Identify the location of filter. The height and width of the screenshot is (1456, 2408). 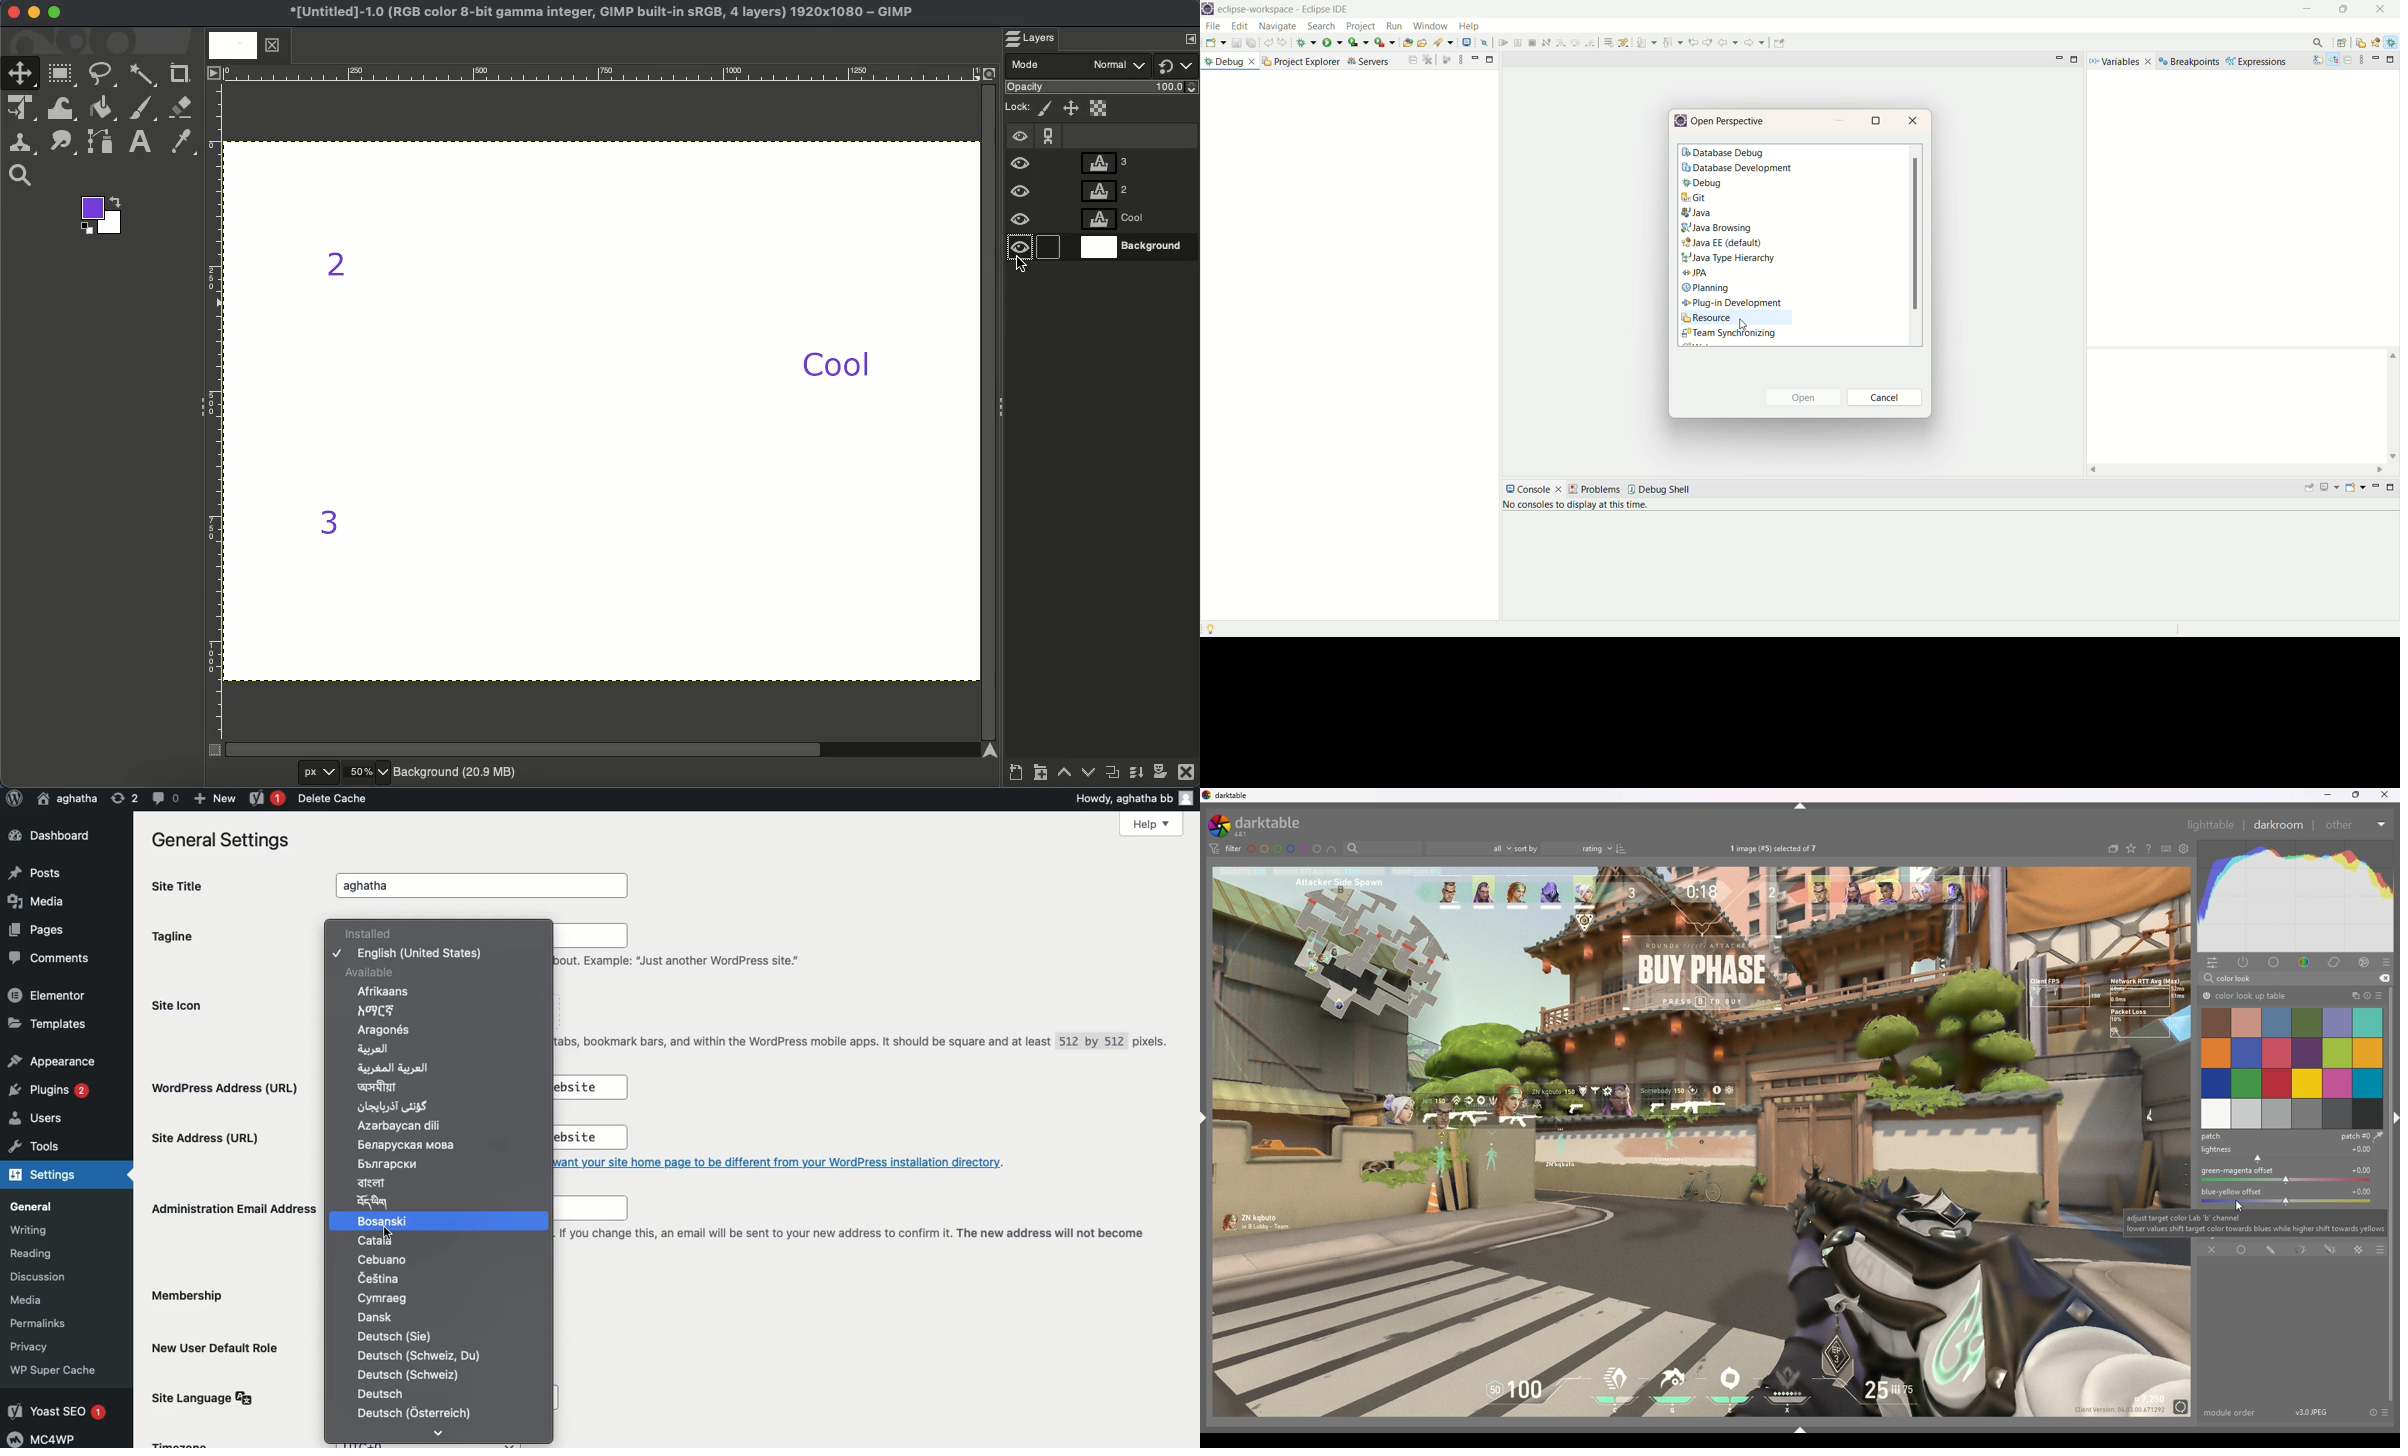
(1226, 848).